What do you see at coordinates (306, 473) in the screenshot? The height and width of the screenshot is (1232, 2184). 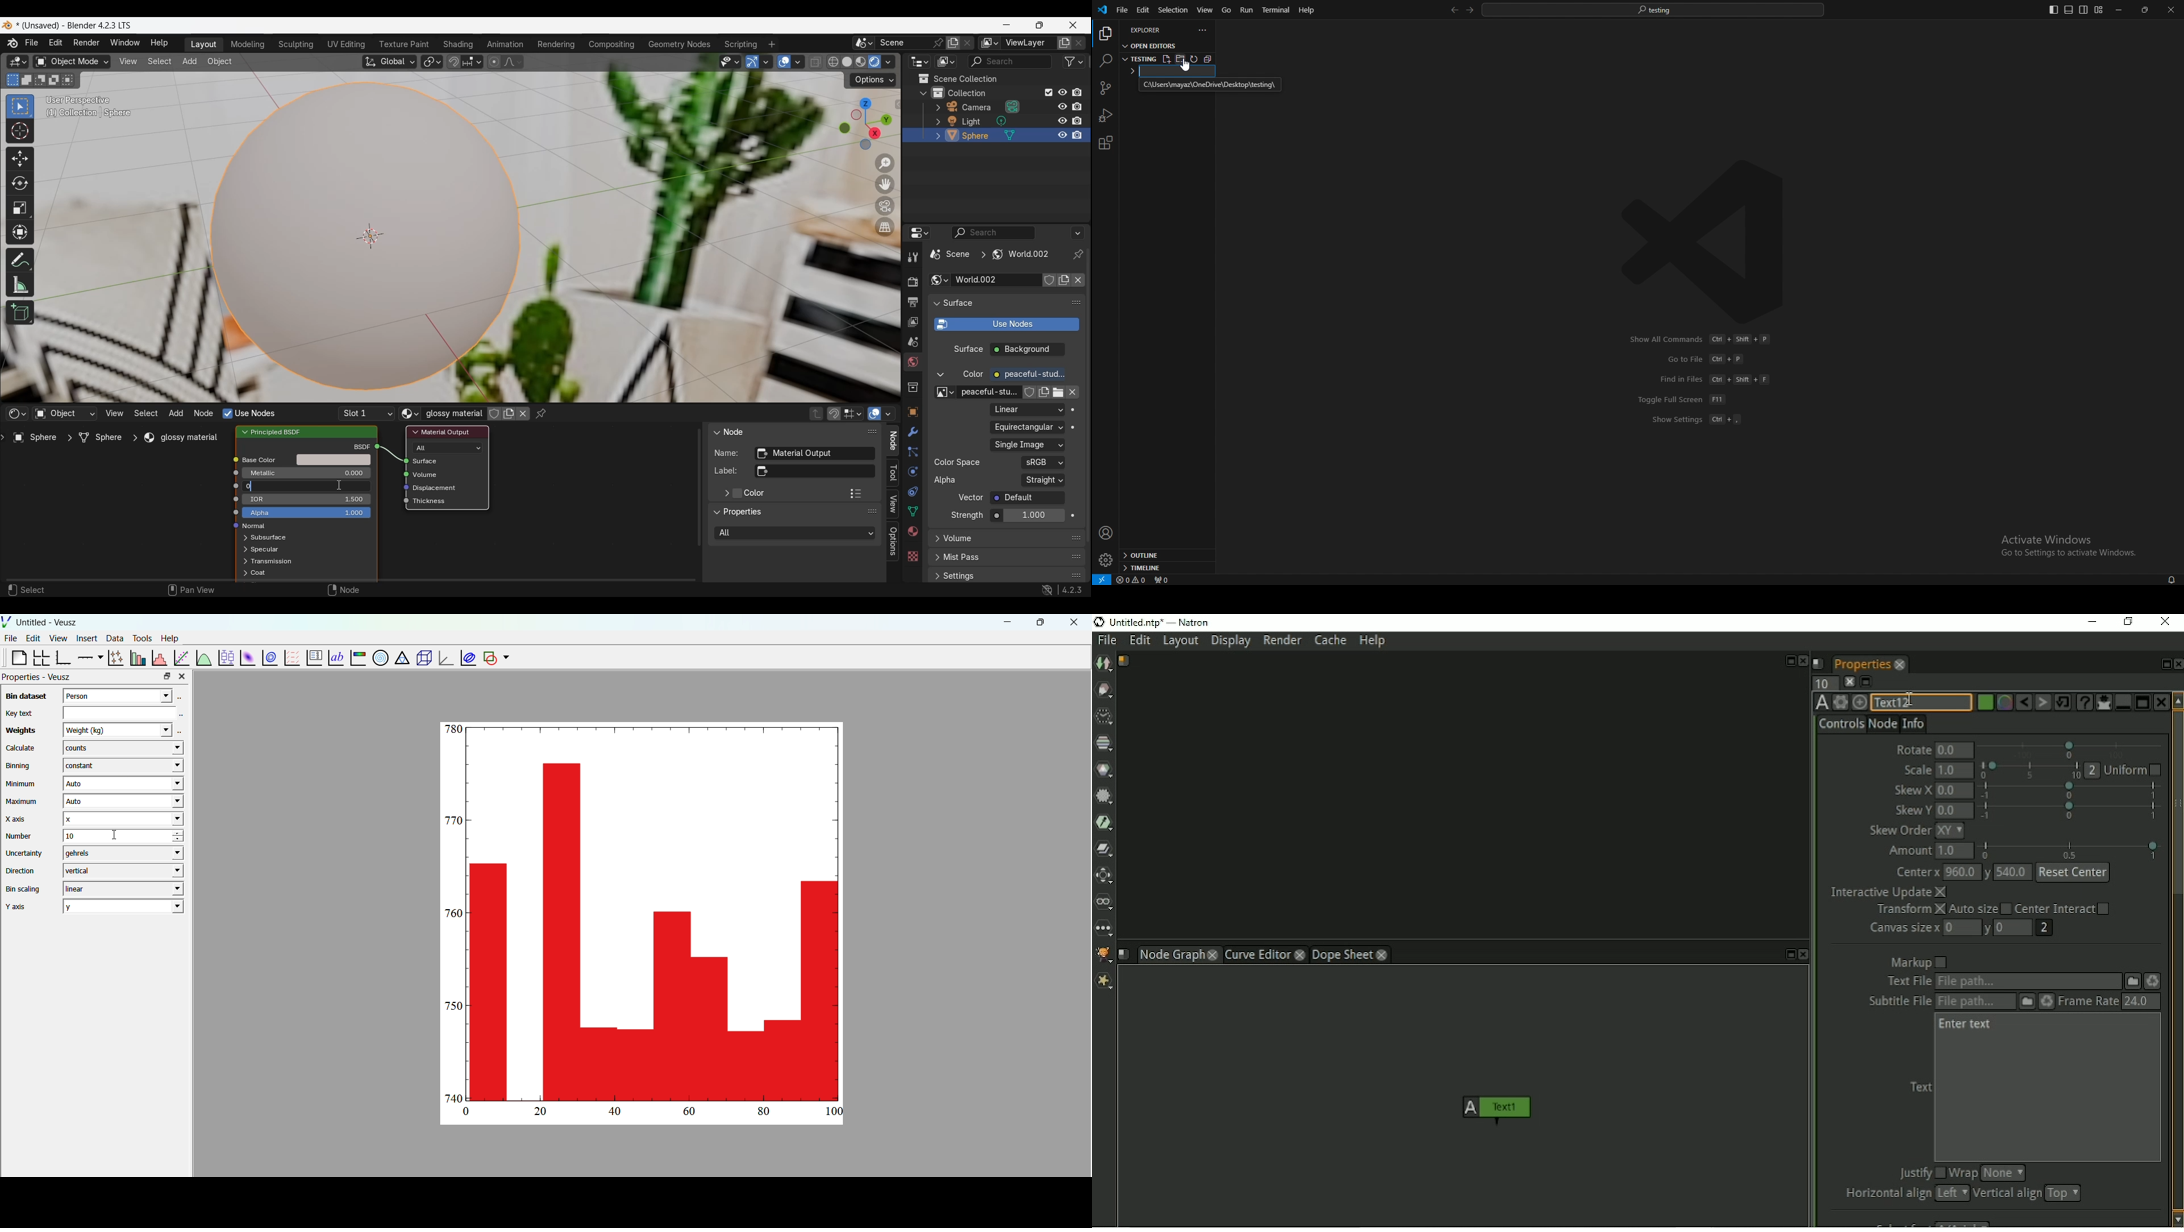 I see `Amount of metallic base` at bounding box center [306, 473].